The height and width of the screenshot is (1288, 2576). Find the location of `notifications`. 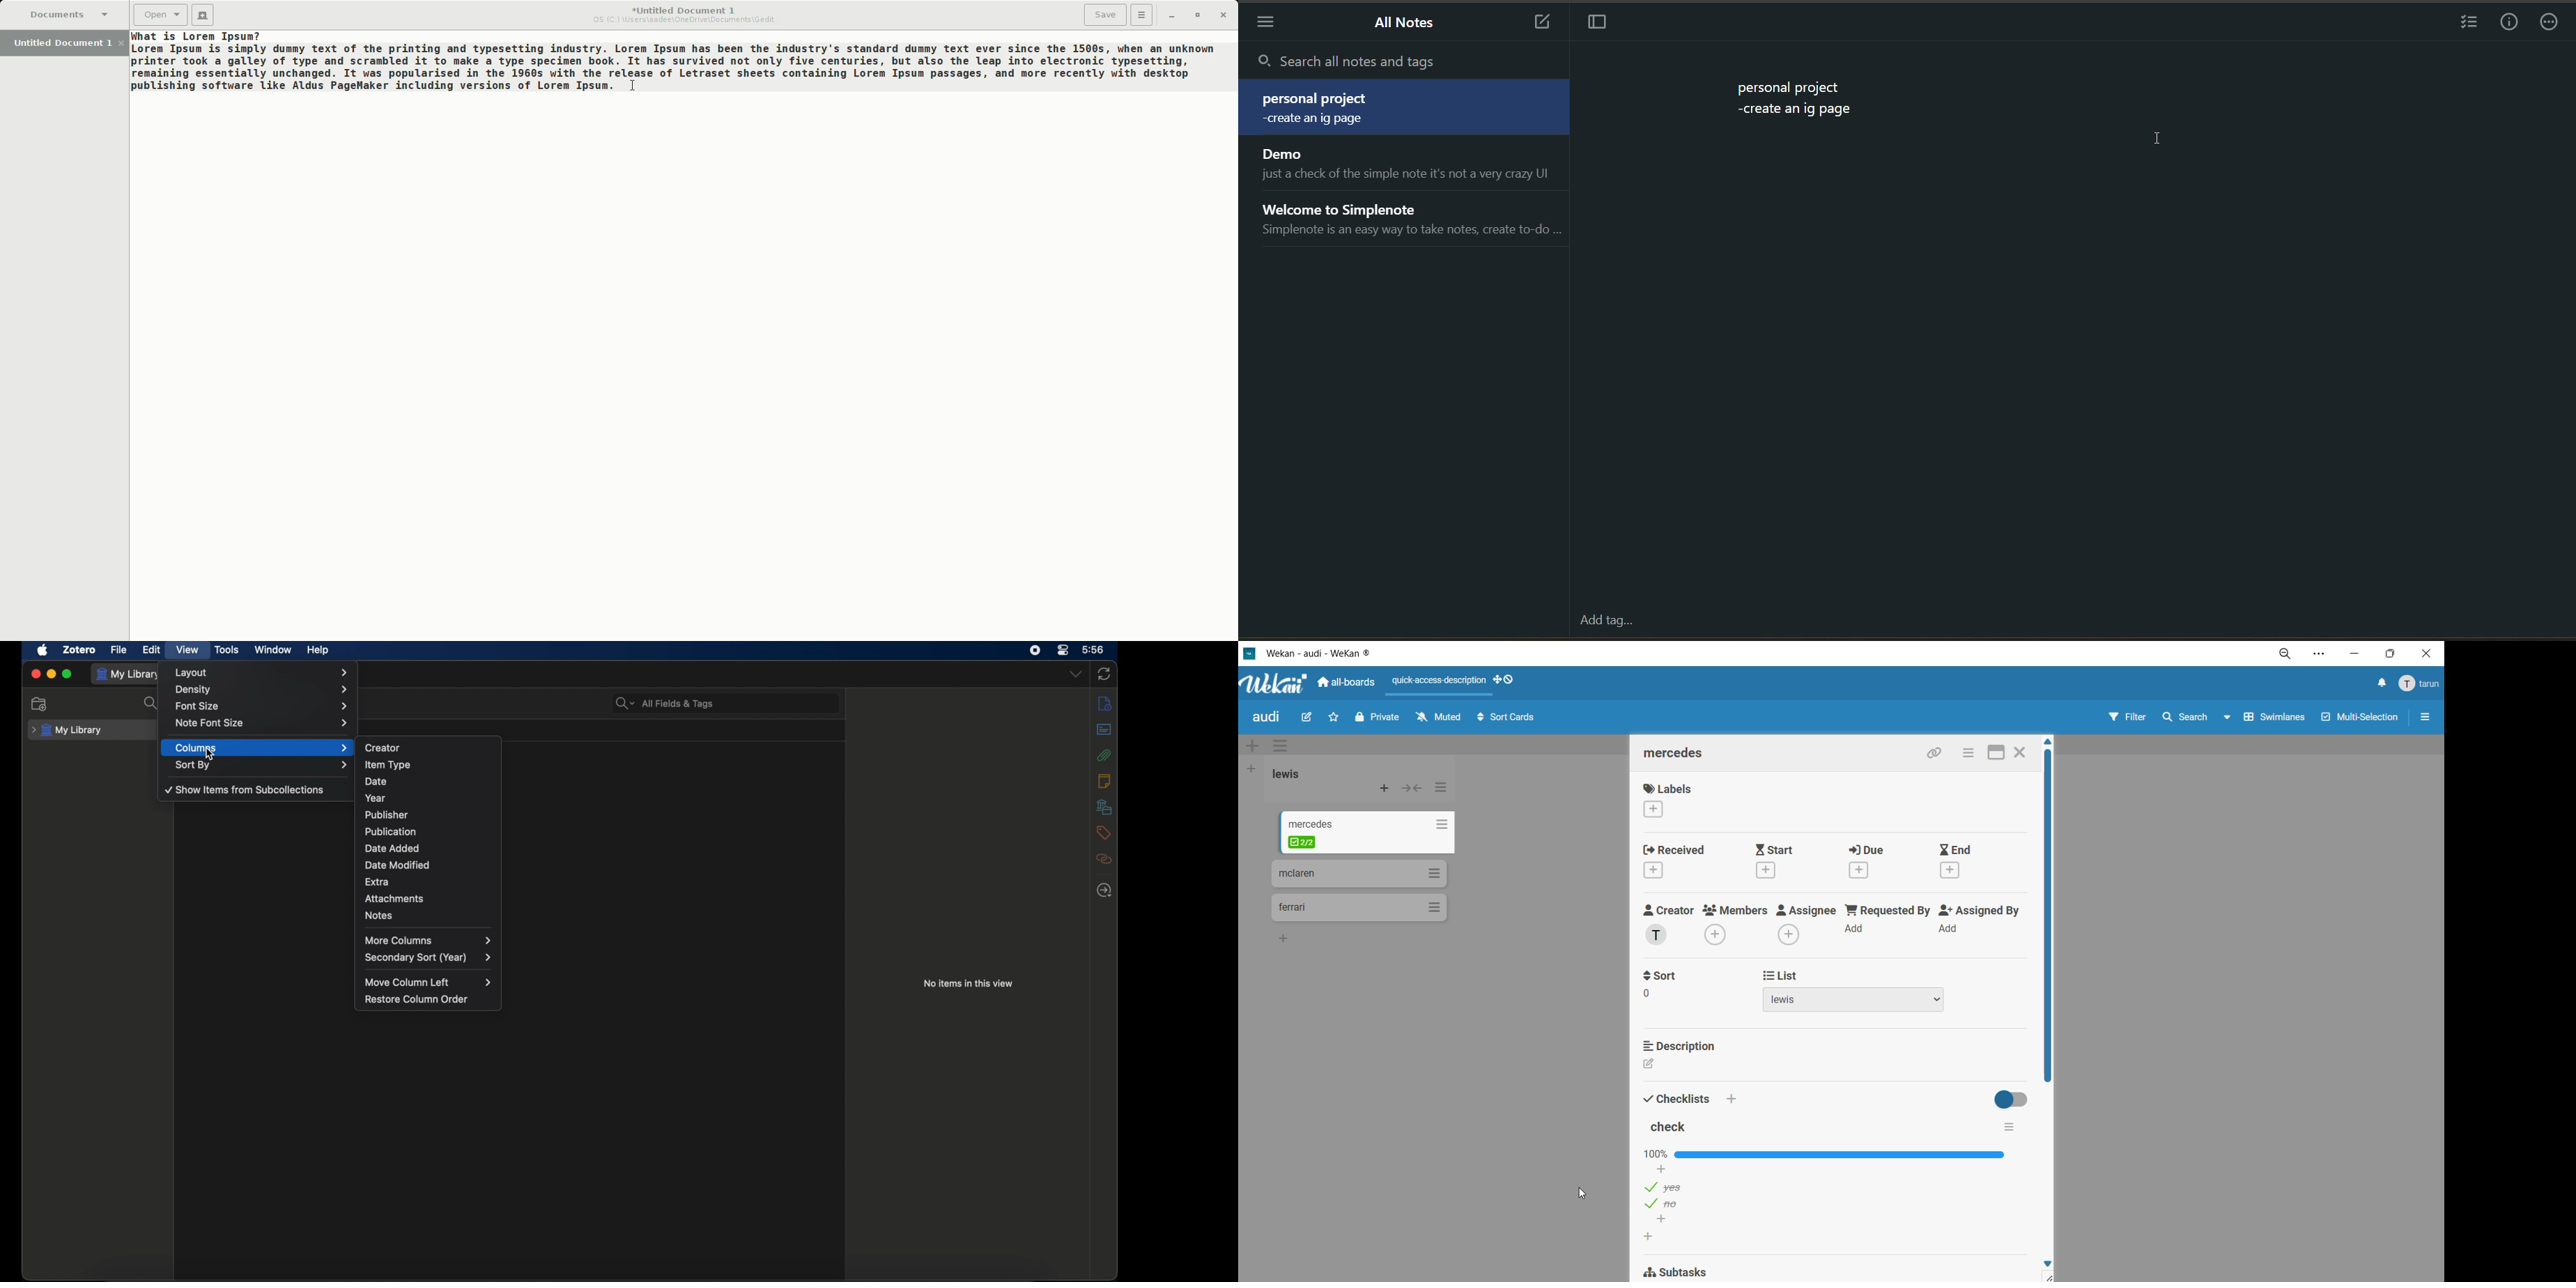

notifications is located at coordinates (2377, 686).